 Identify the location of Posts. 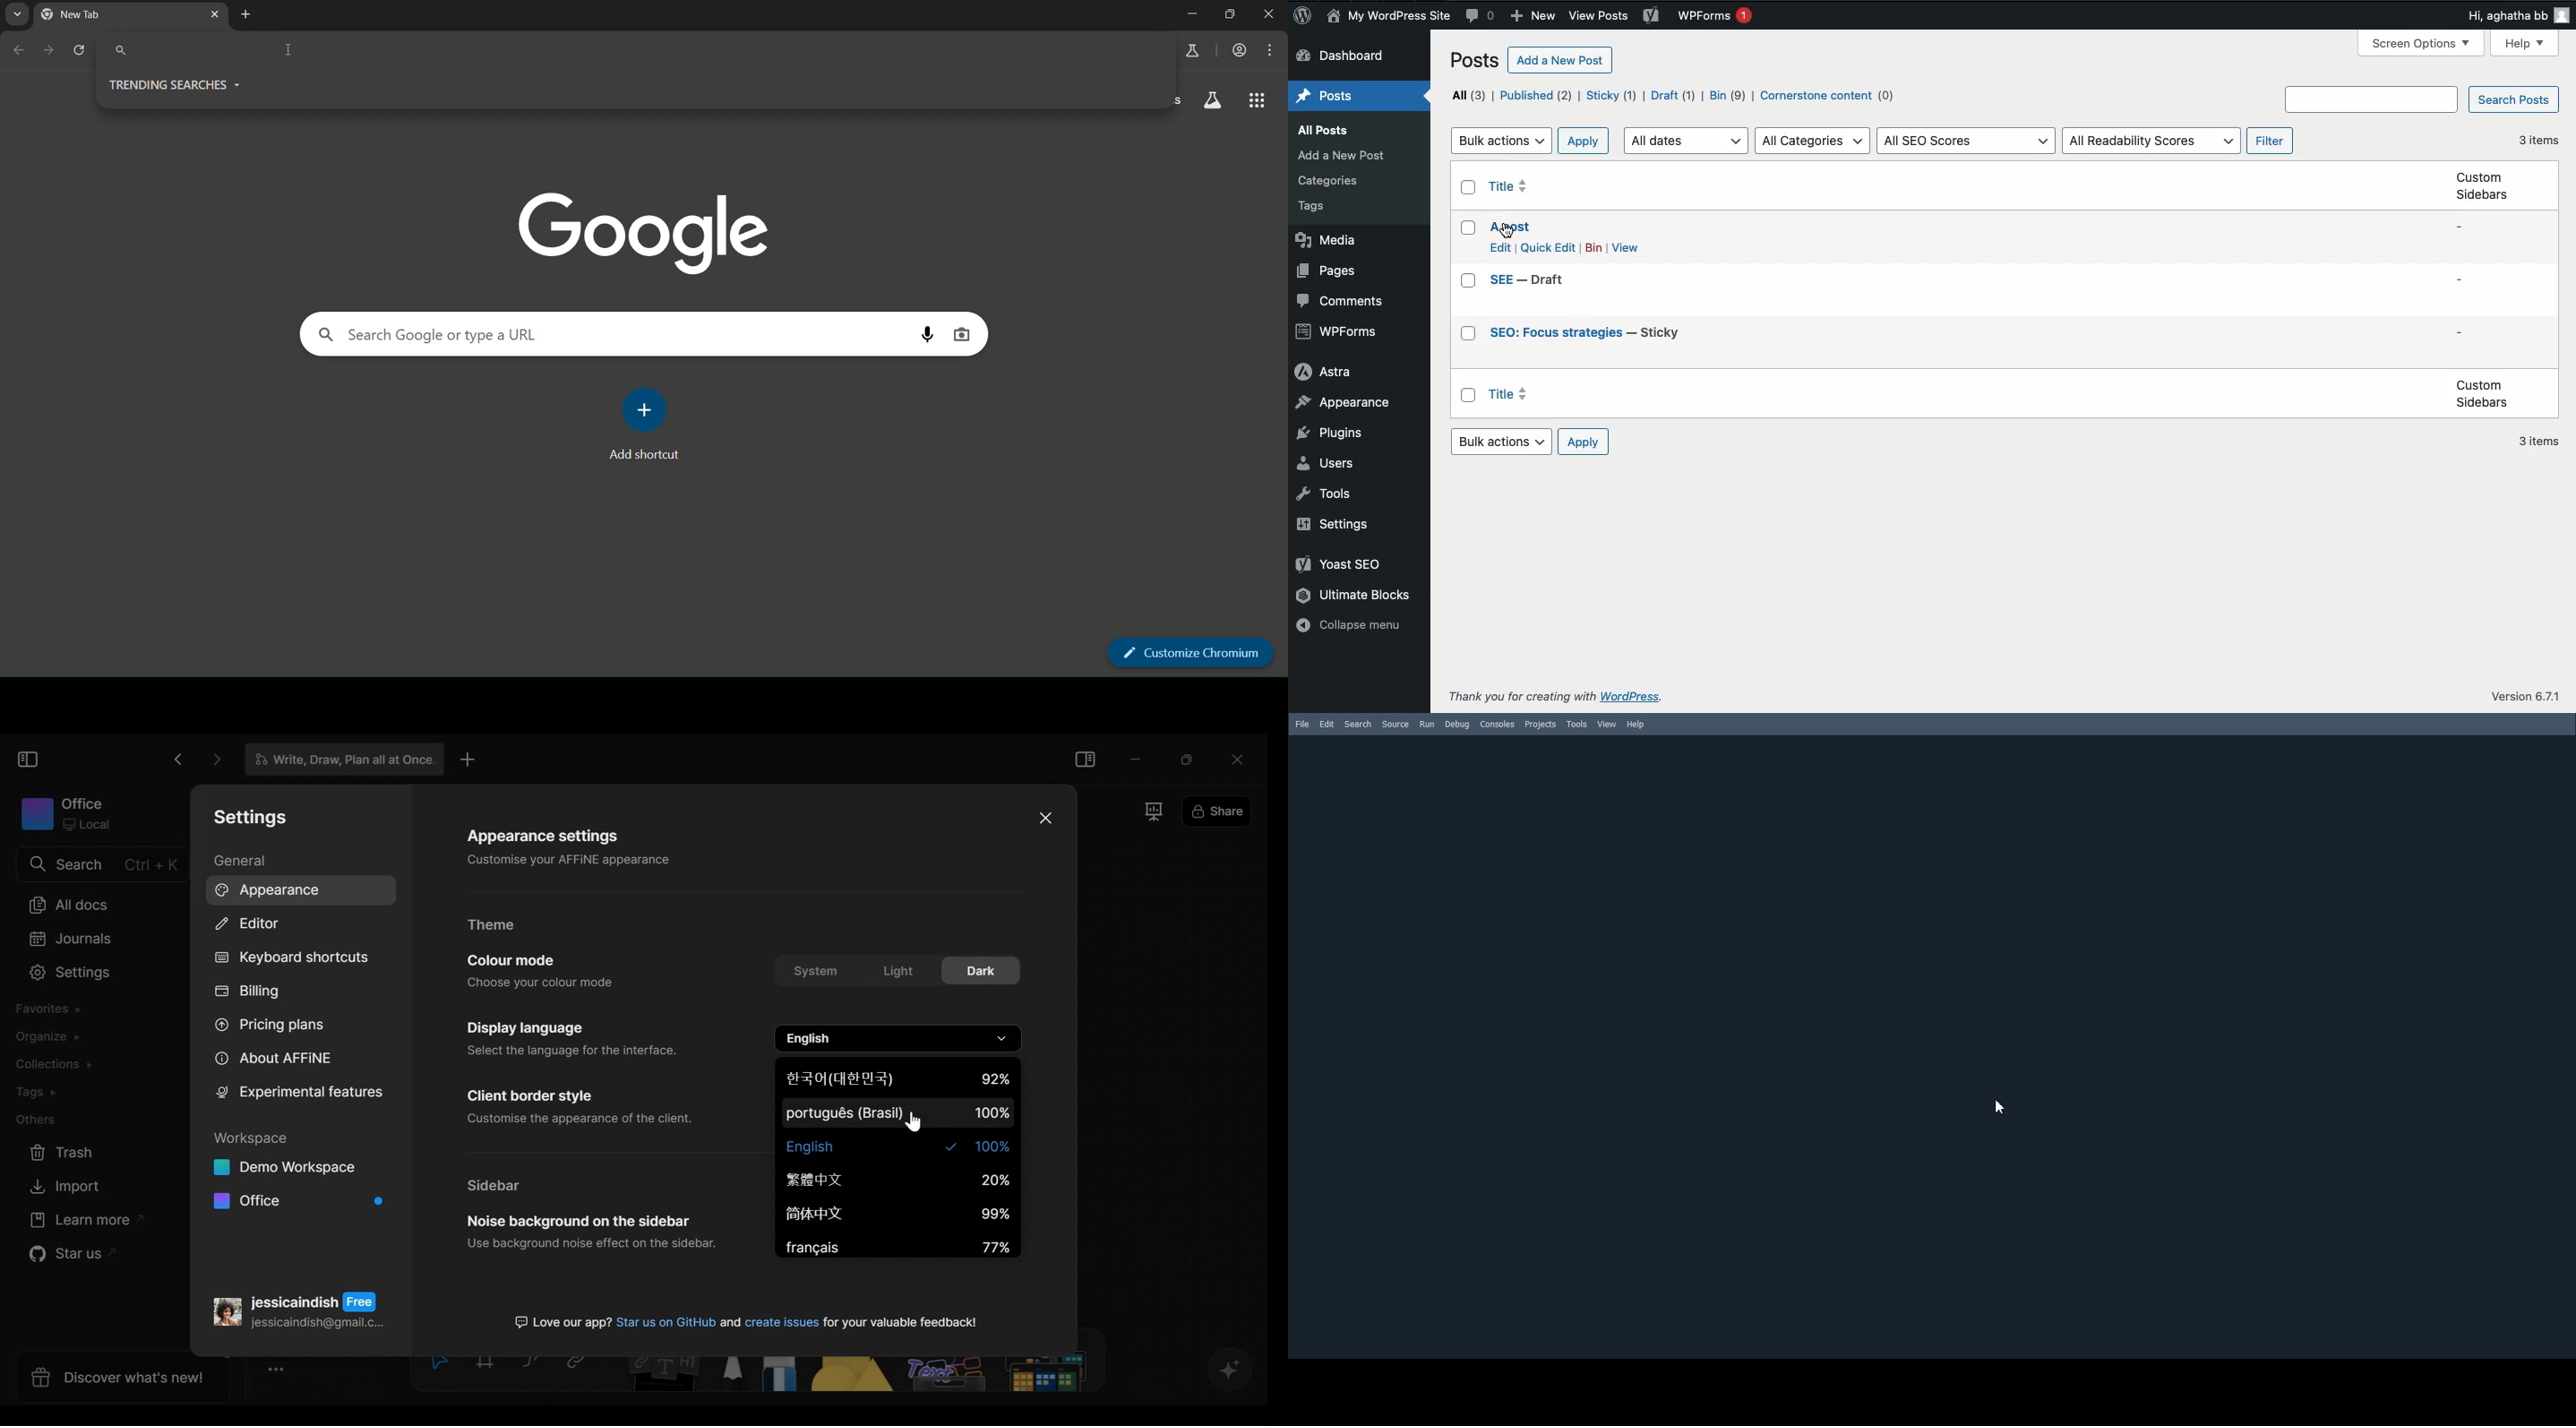
(1323, 97).